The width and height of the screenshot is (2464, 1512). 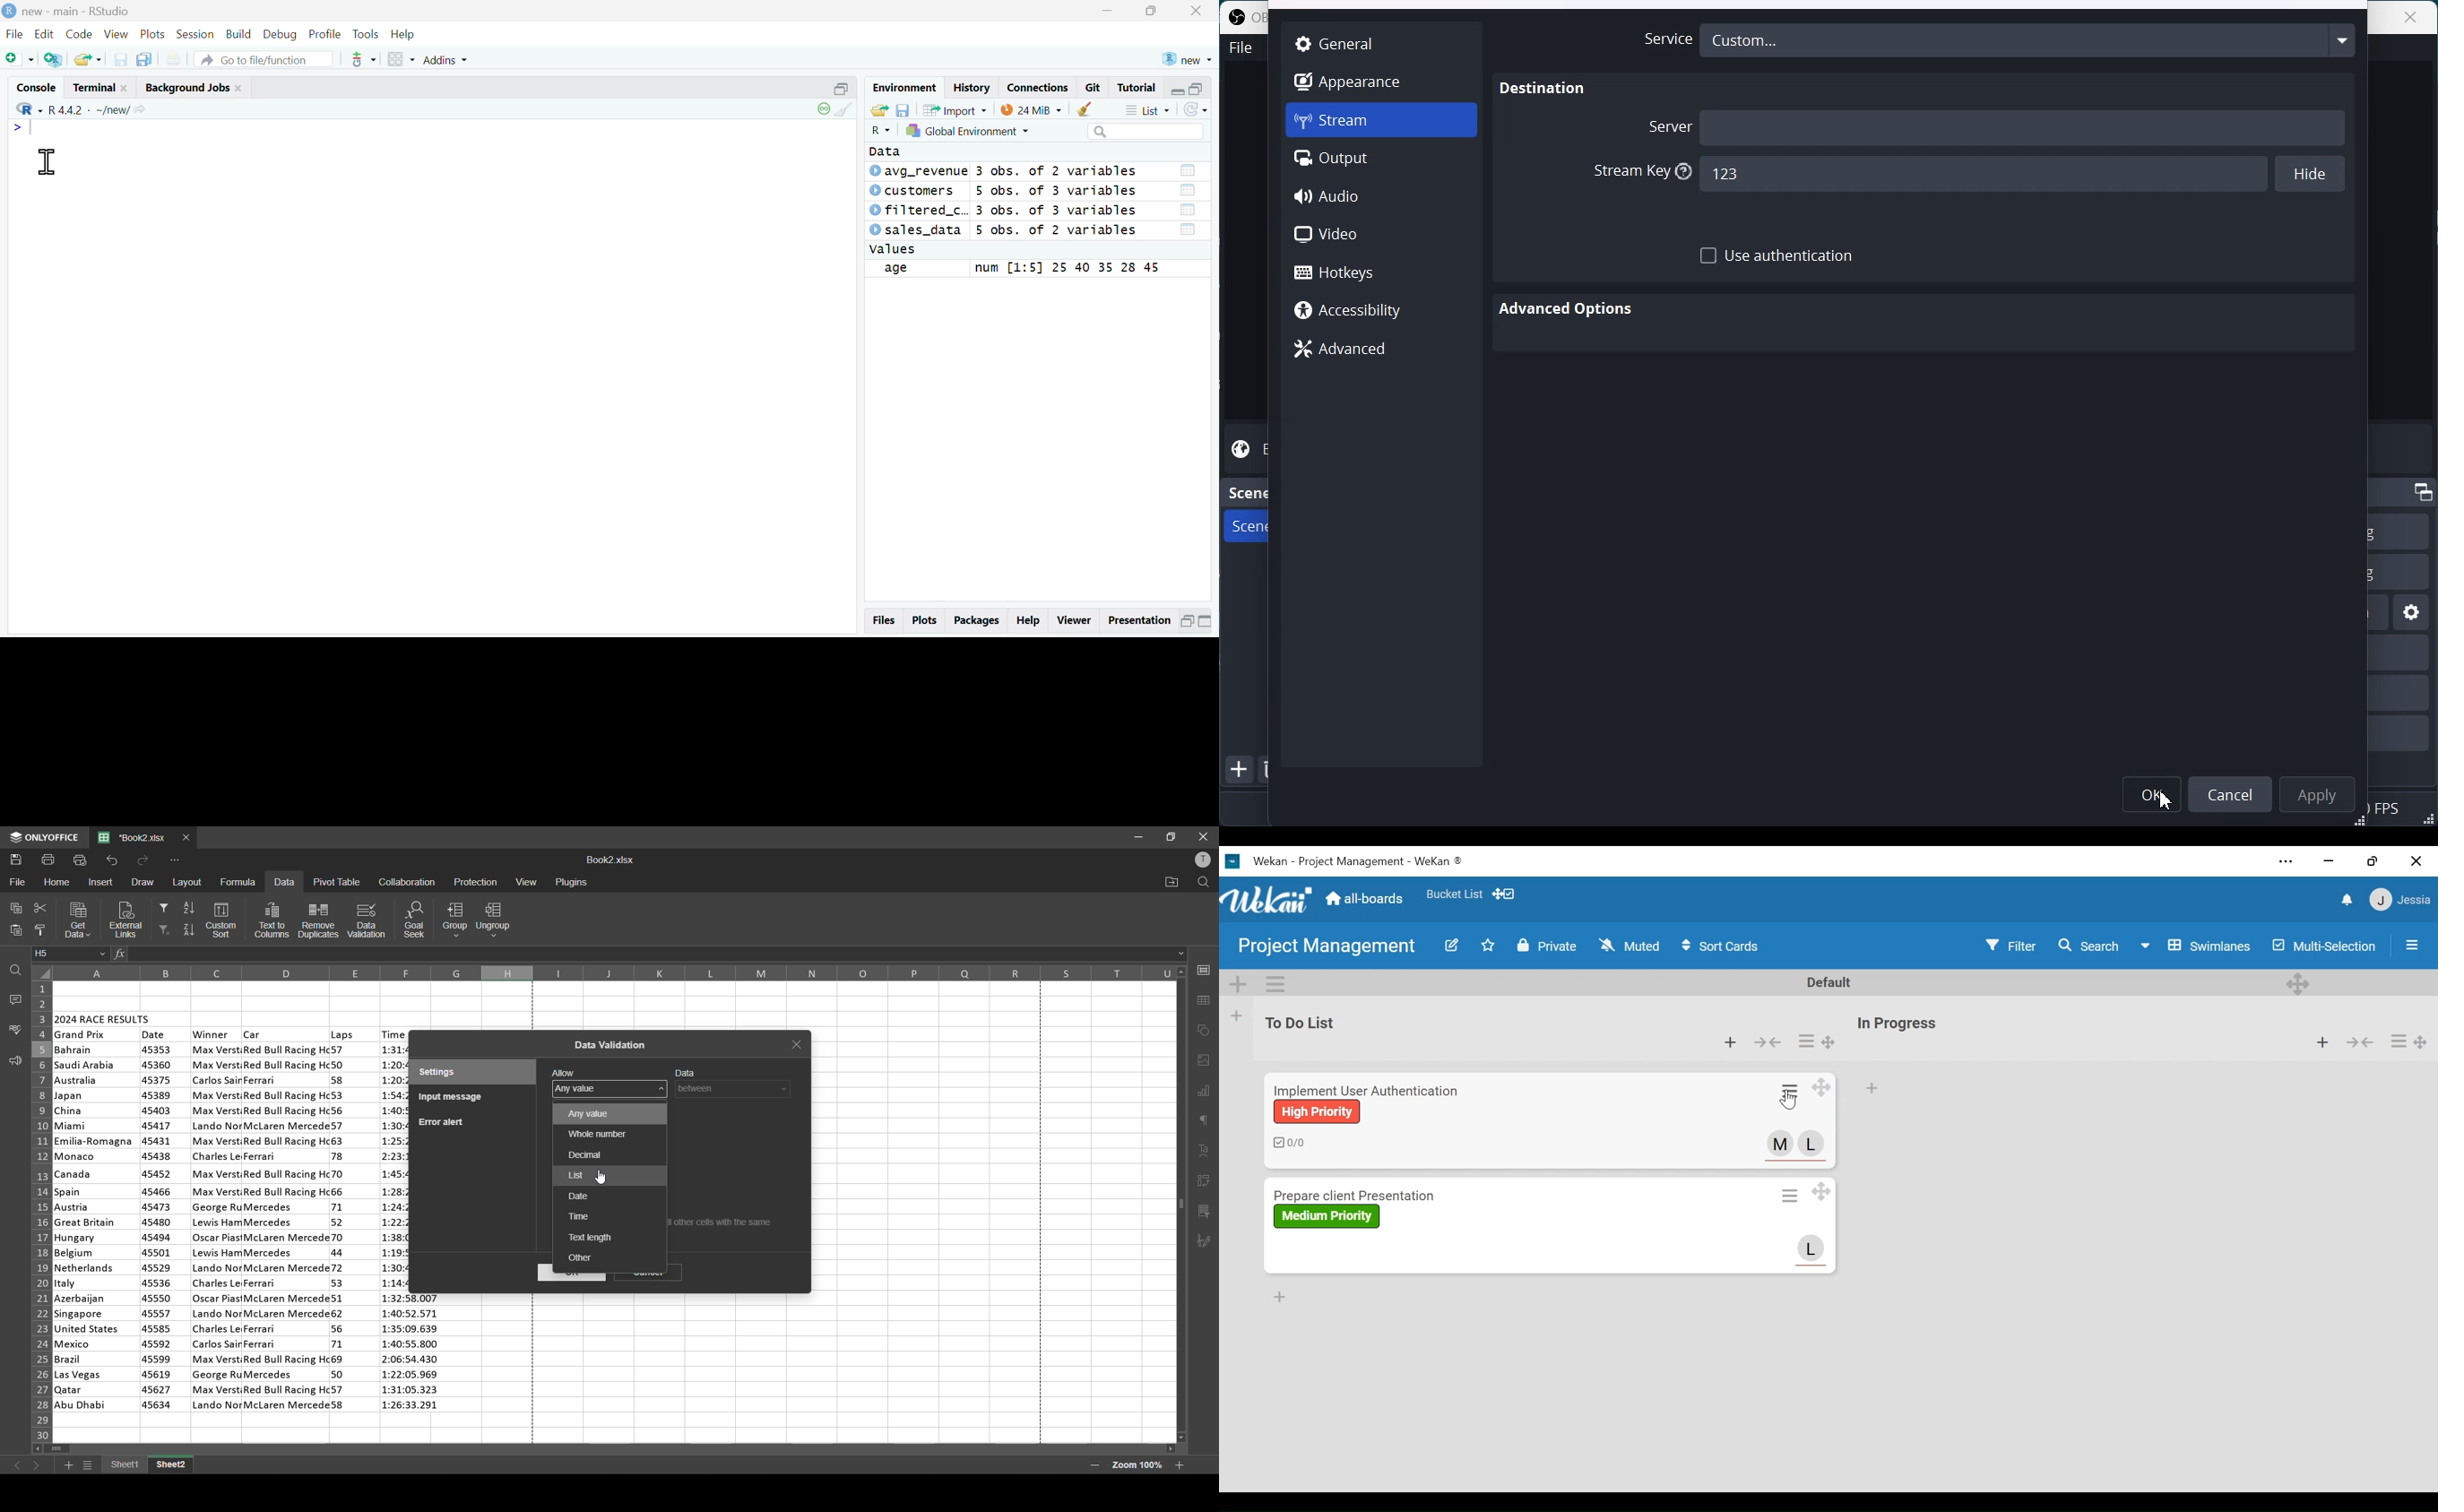 I want to click on New File, so click(x=19, y=59).